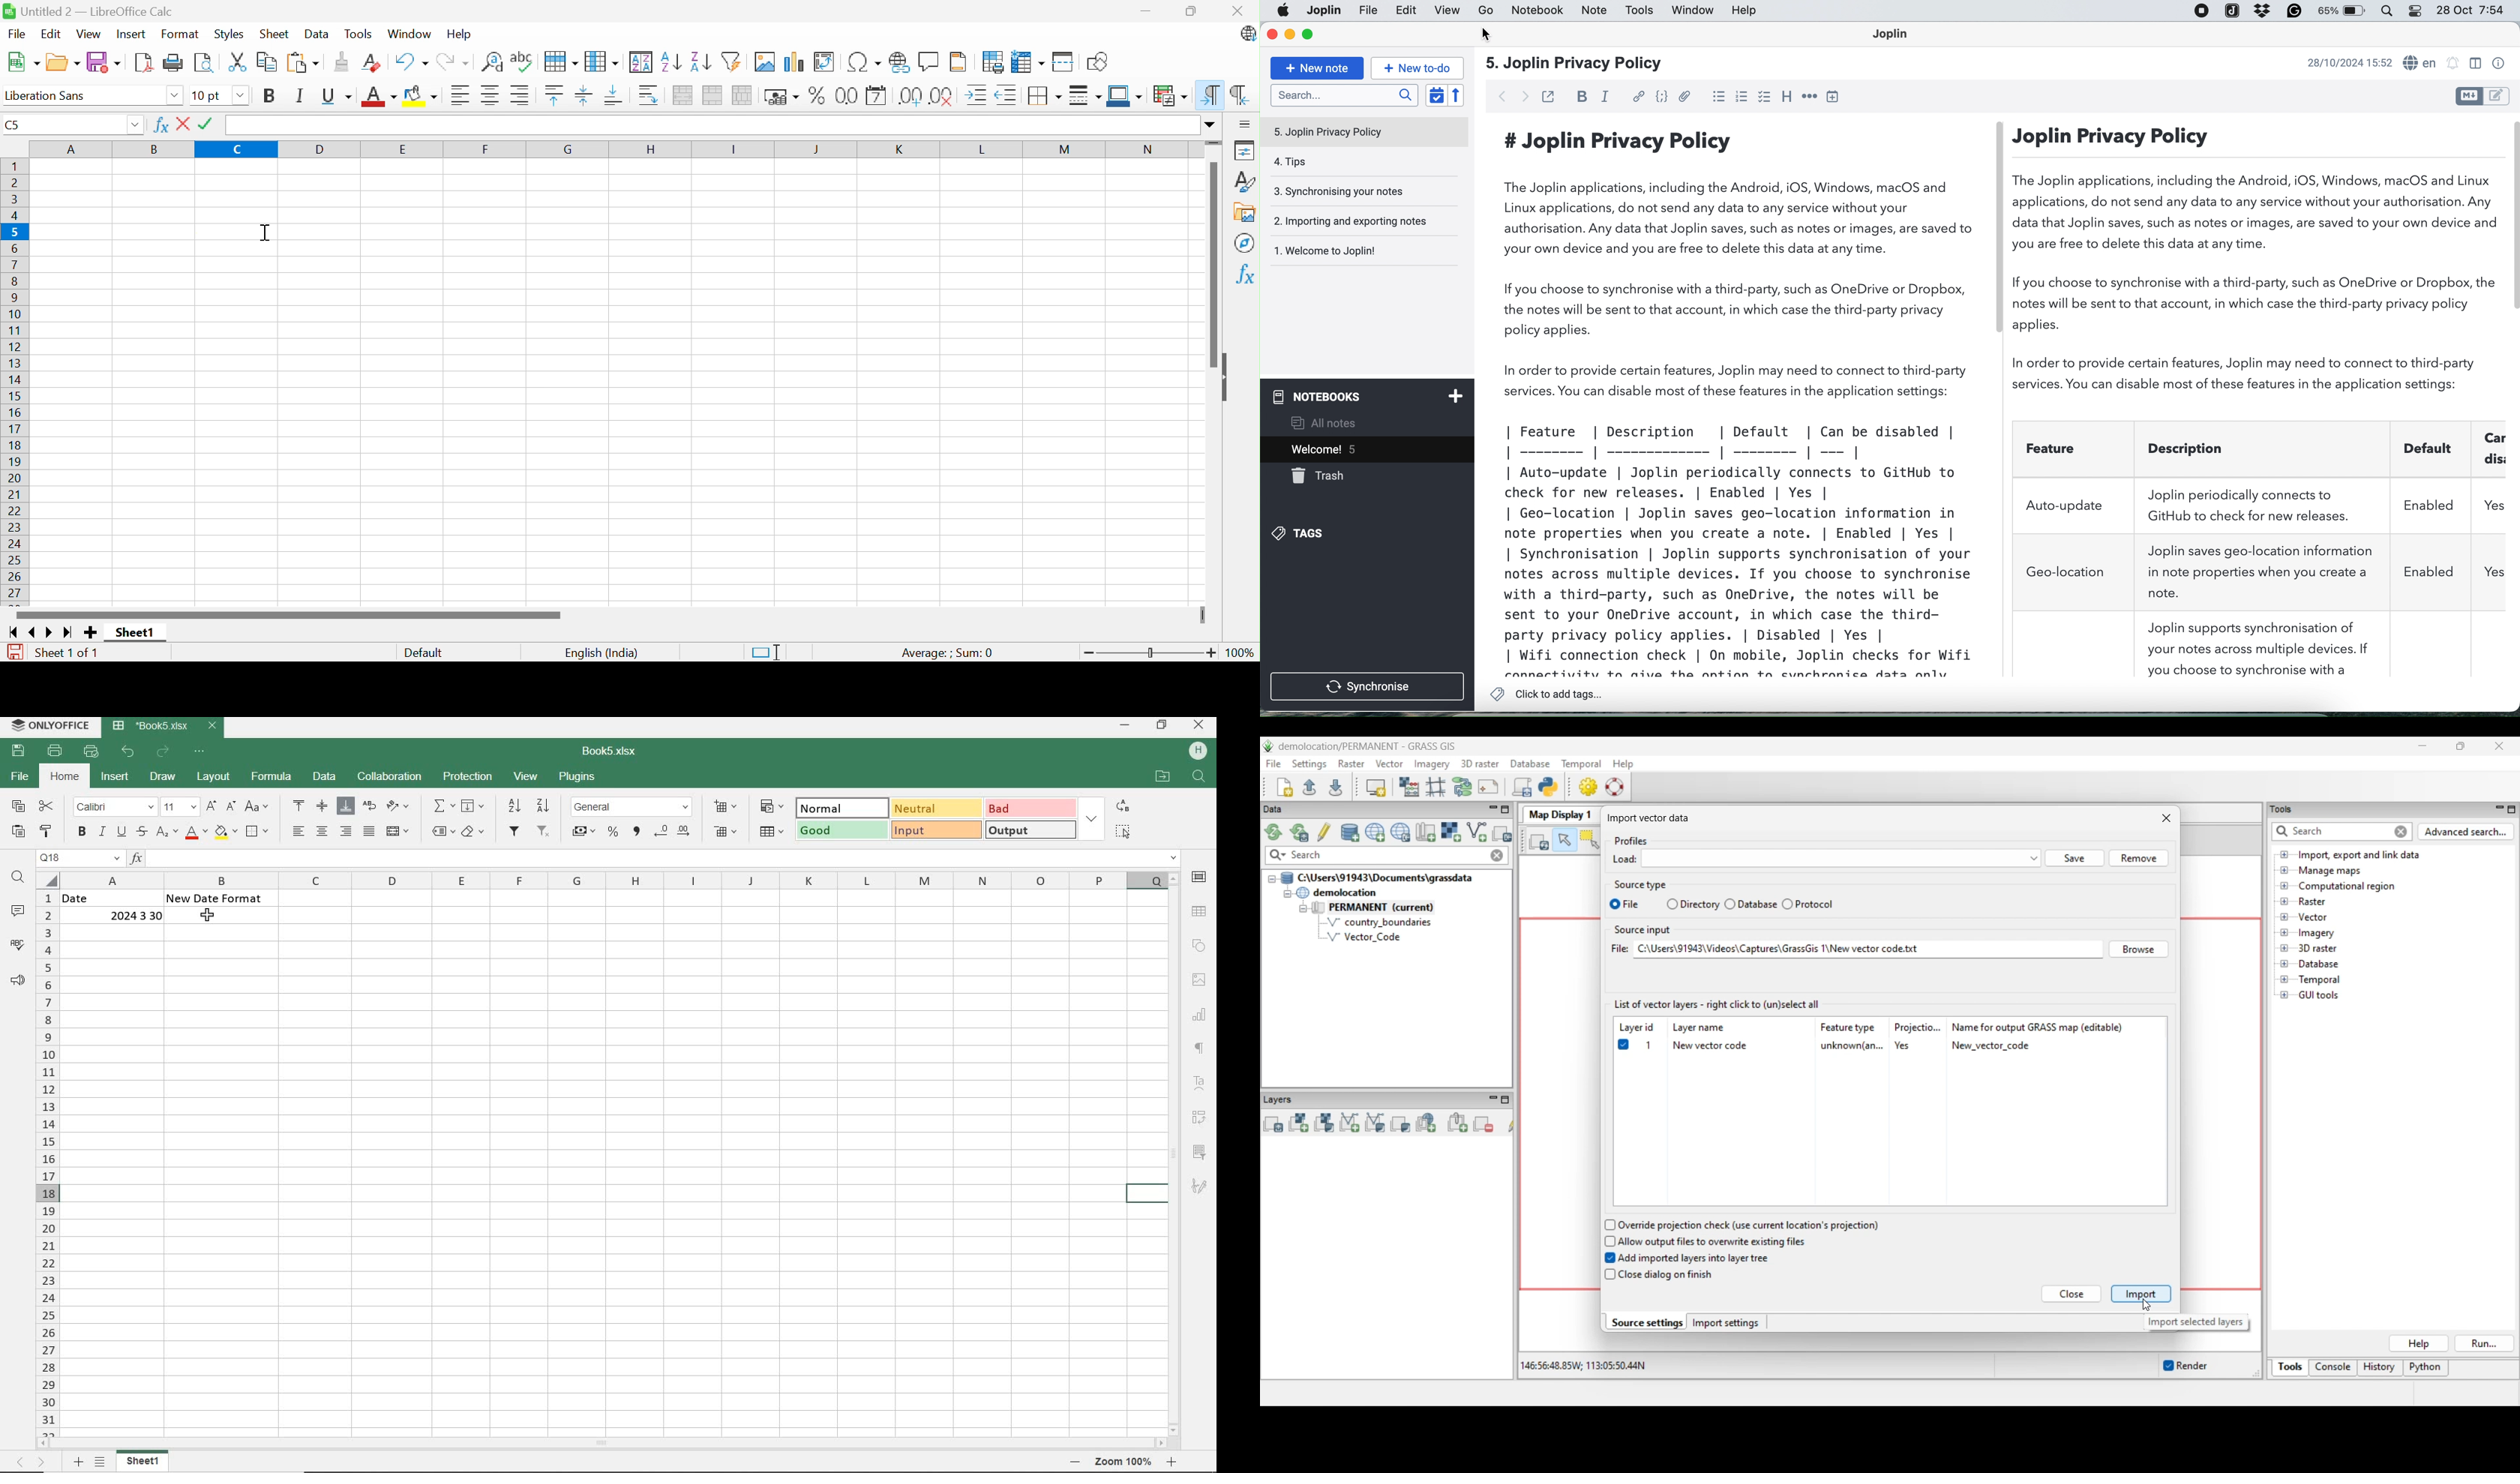 The width and height of the screenshot is (2520, 1484). What do you see at coordinates (1548, 98) in the screenshot?
I see `toggle external editing` at bounding box center [1548, 98].